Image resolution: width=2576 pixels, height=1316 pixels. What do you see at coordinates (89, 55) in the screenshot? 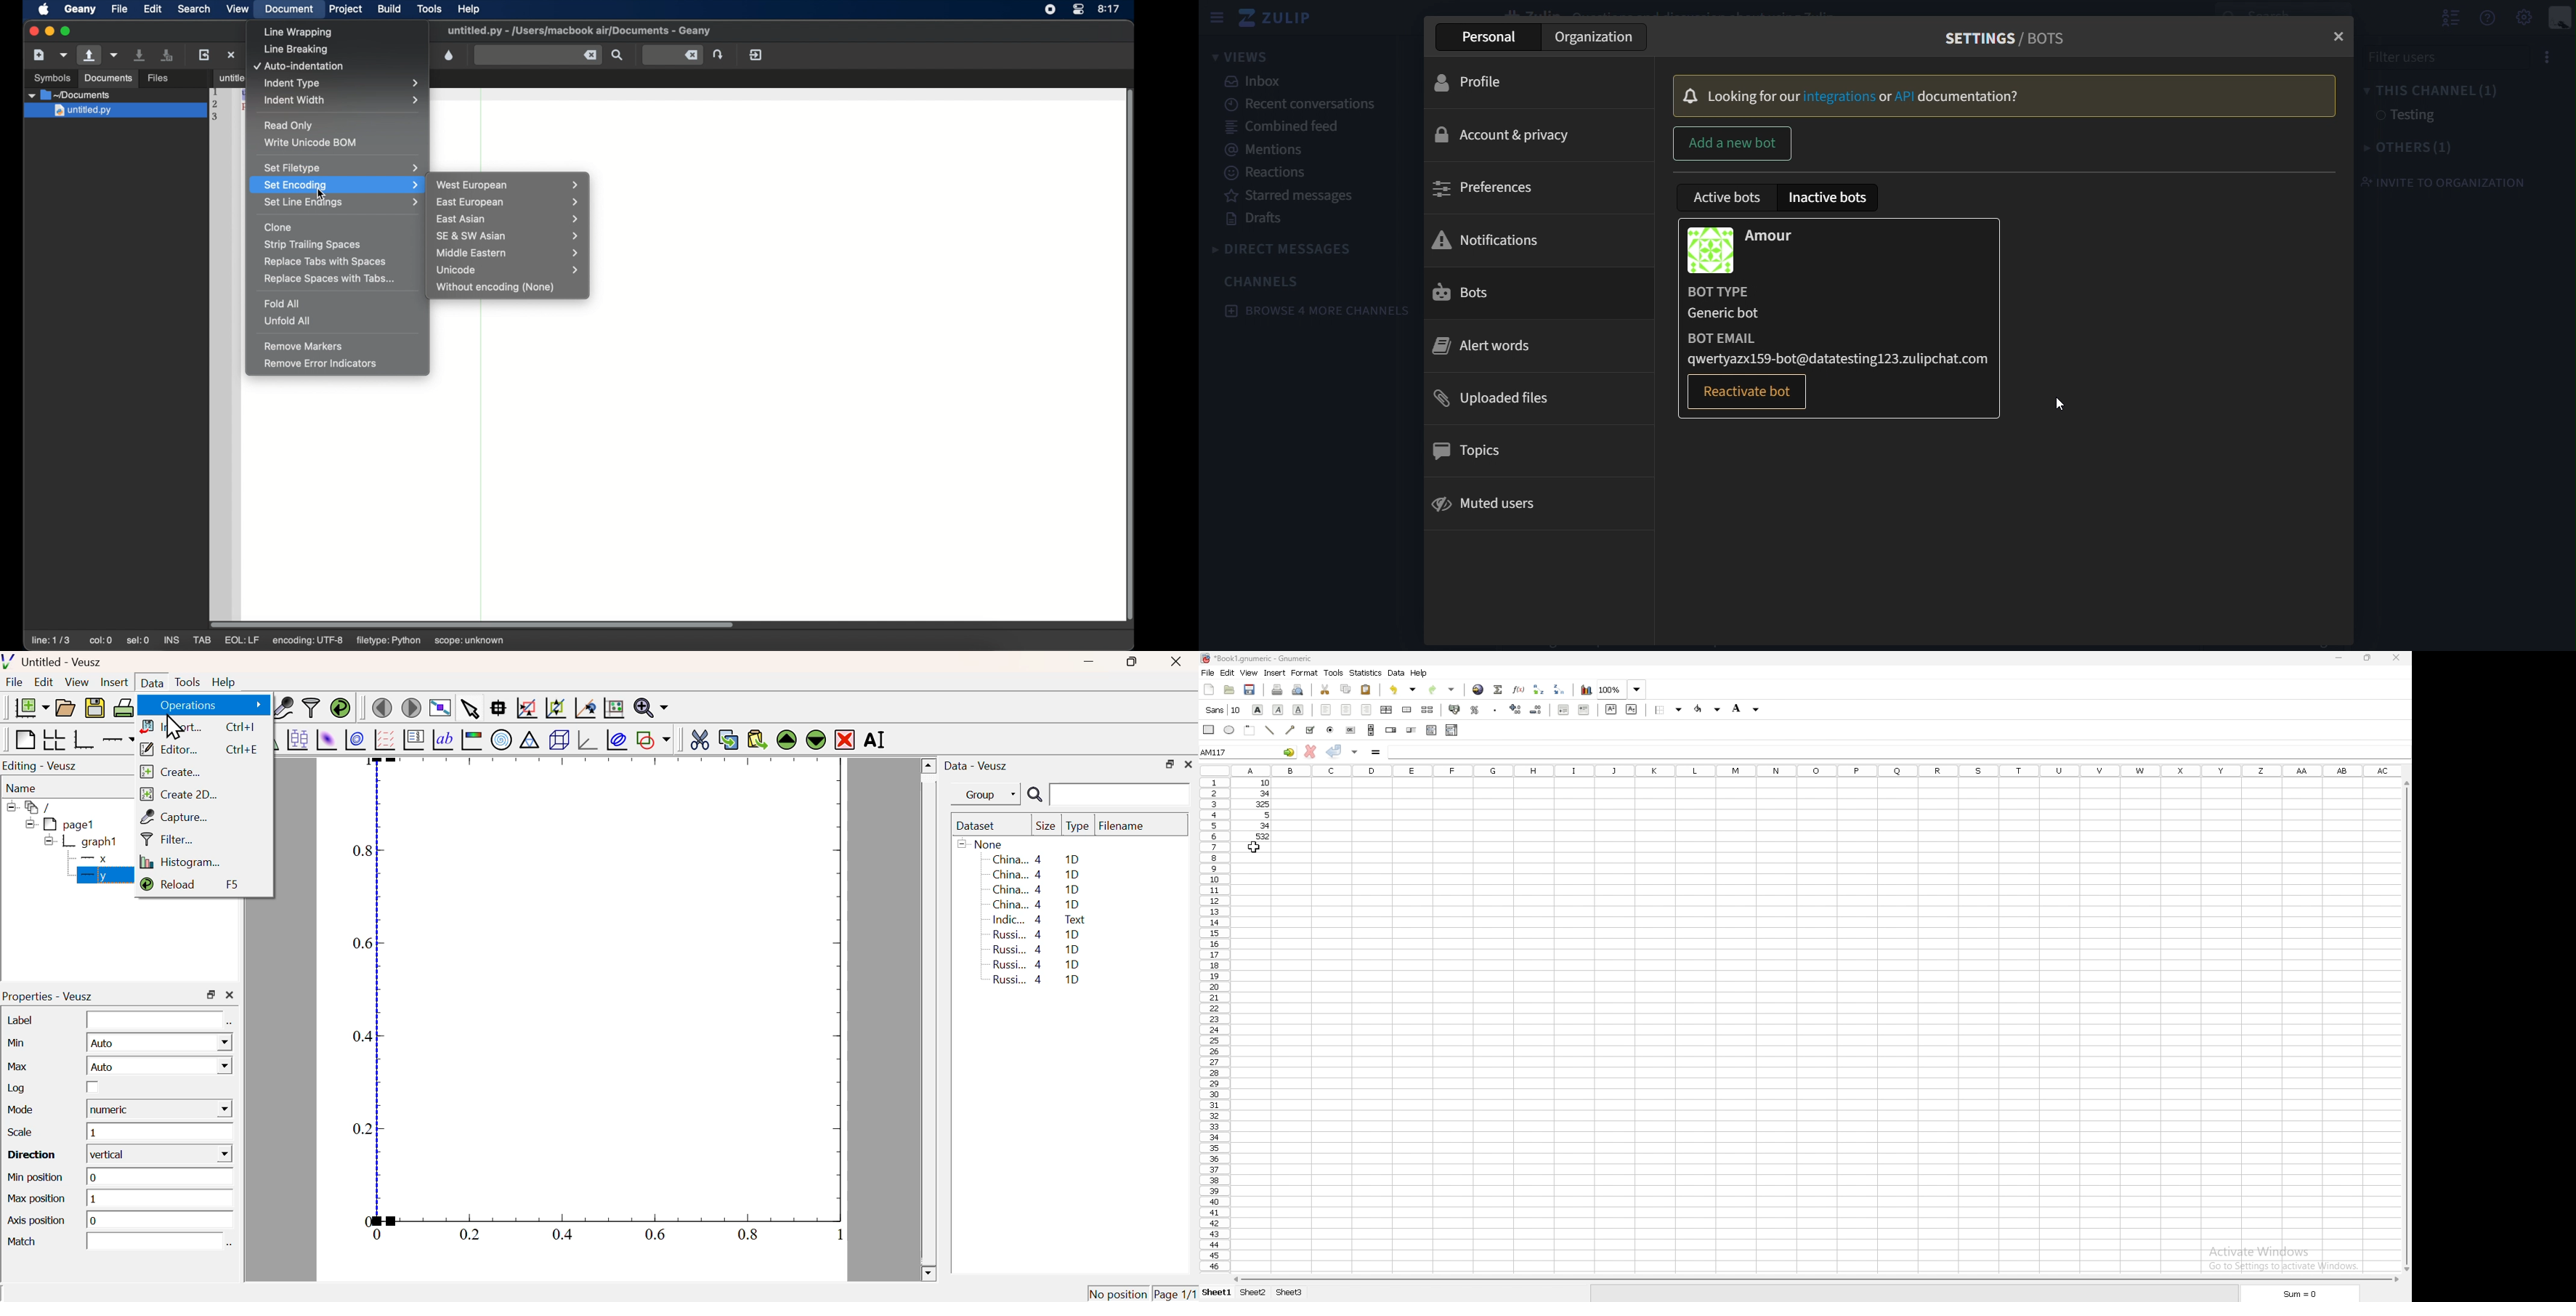
I see `open an existing file` at bounding box center [89, 55].